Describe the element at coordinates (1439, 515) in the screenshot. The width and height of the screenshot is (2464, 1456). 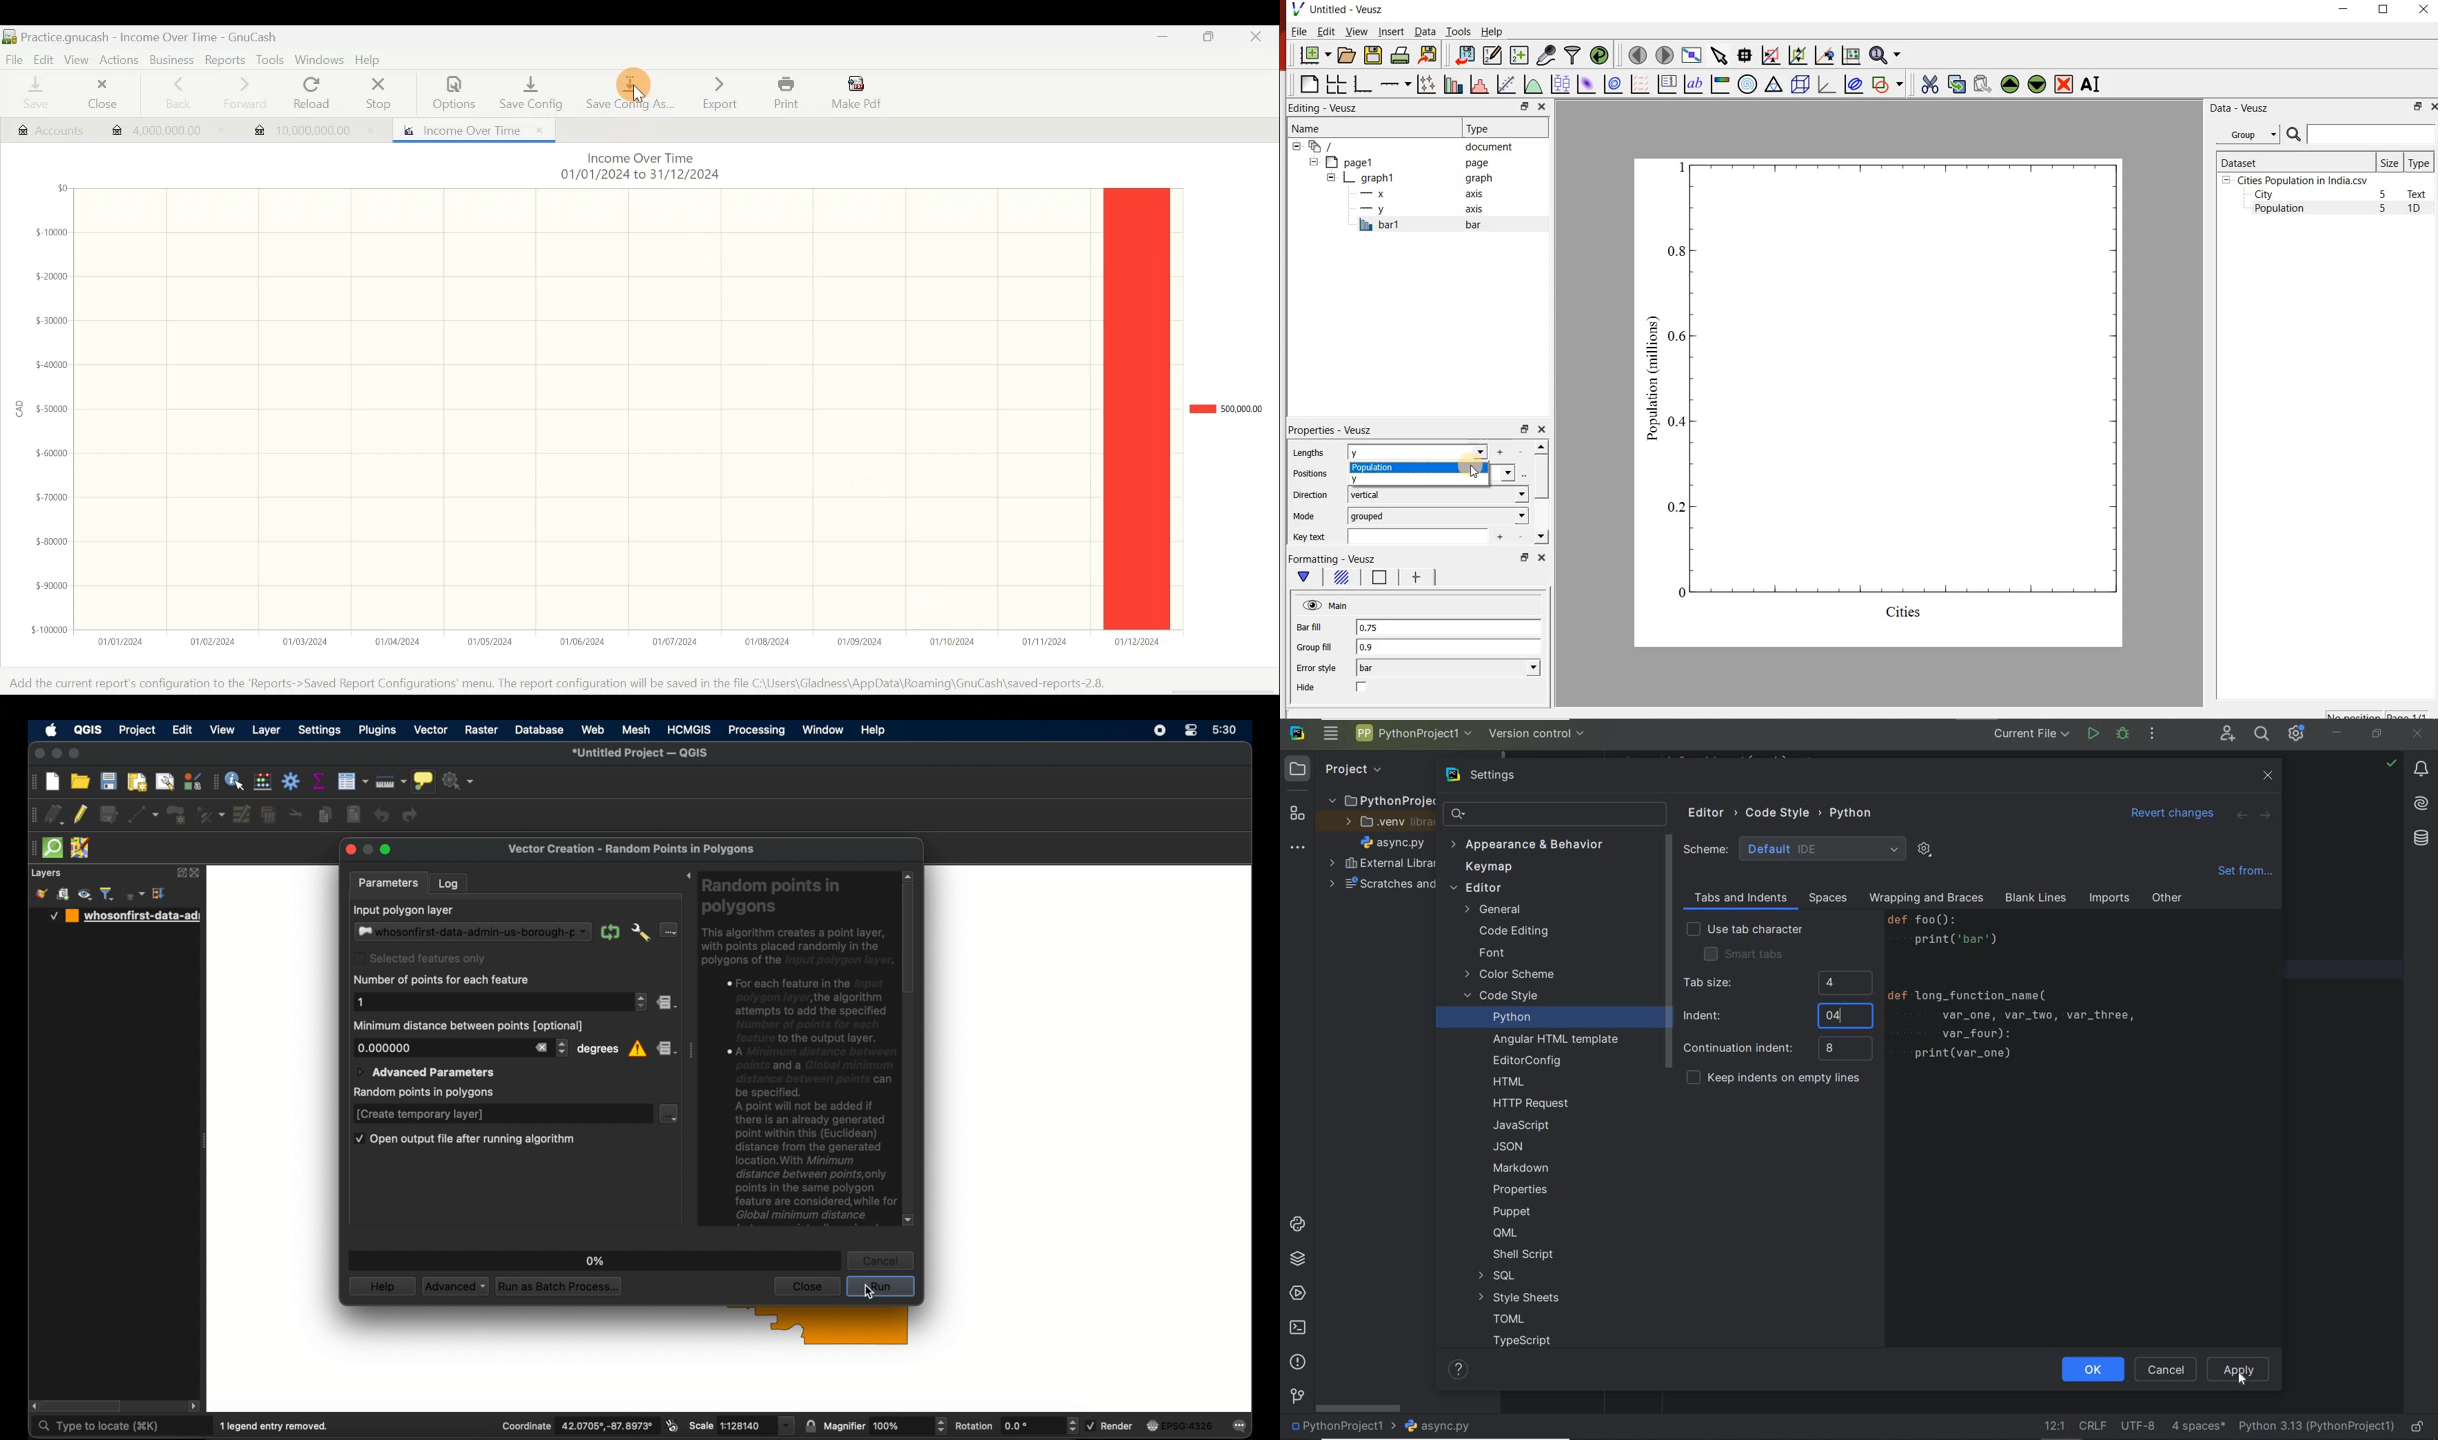
I see `grouped` at that location.